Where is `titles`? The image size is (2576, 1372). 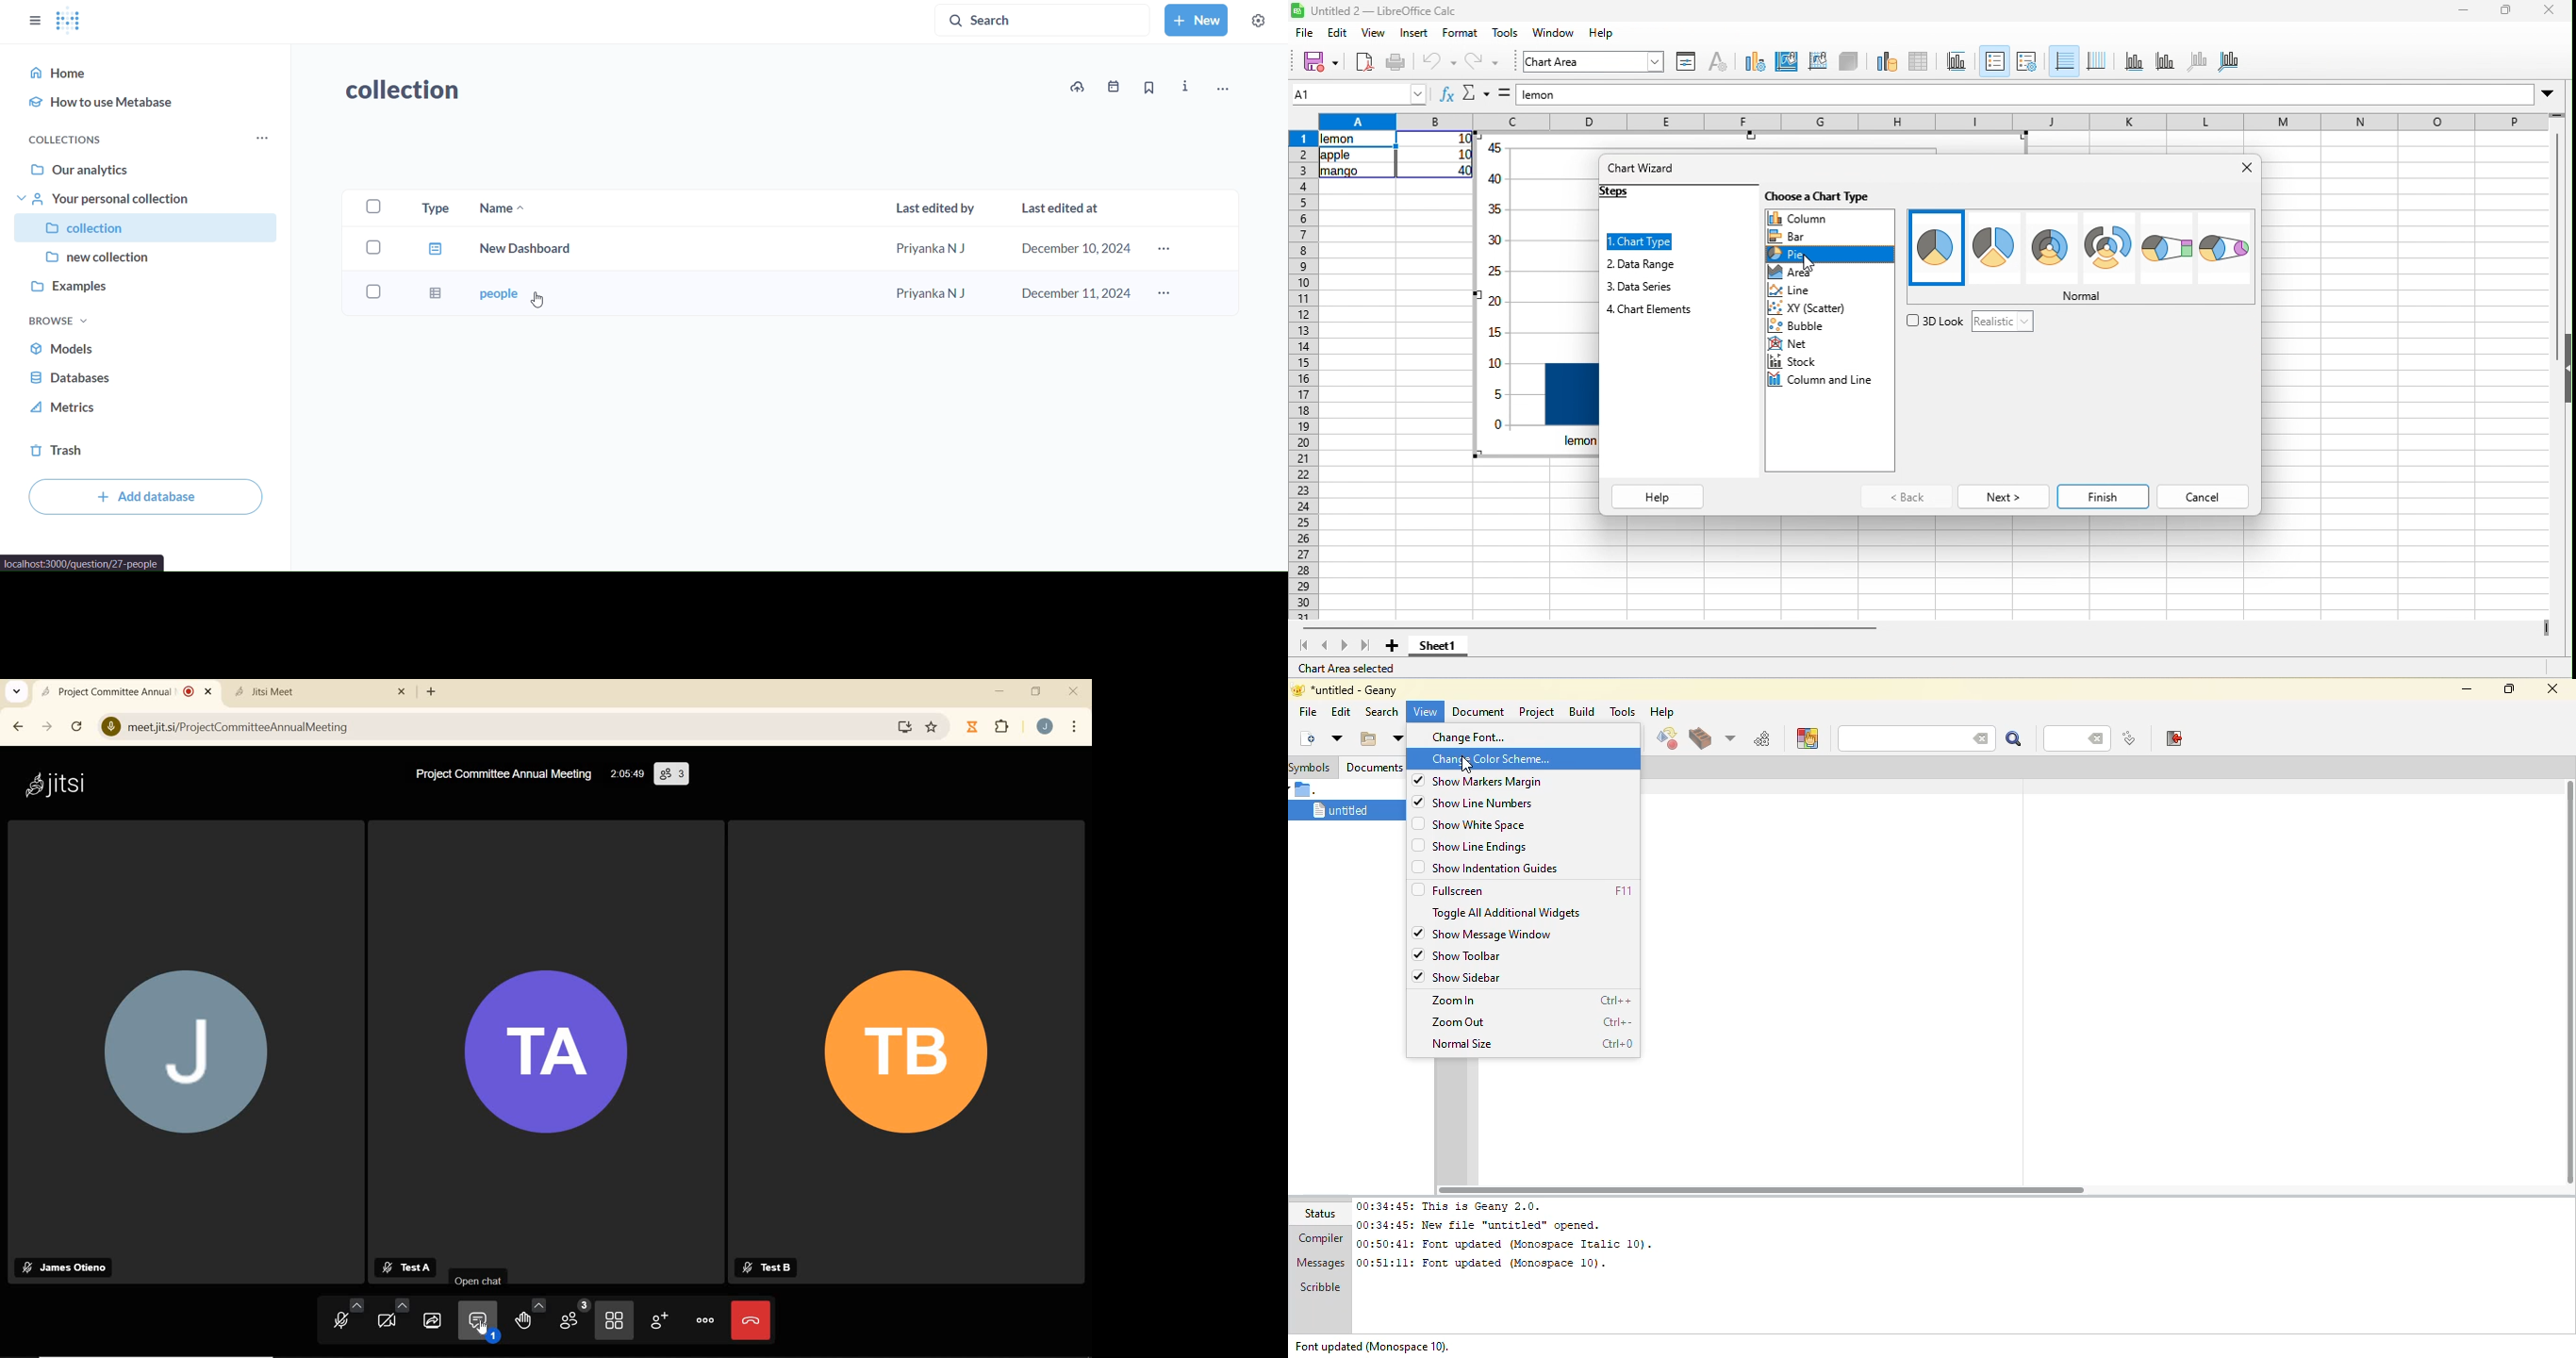 titles is located at coordinates (1958, 60).